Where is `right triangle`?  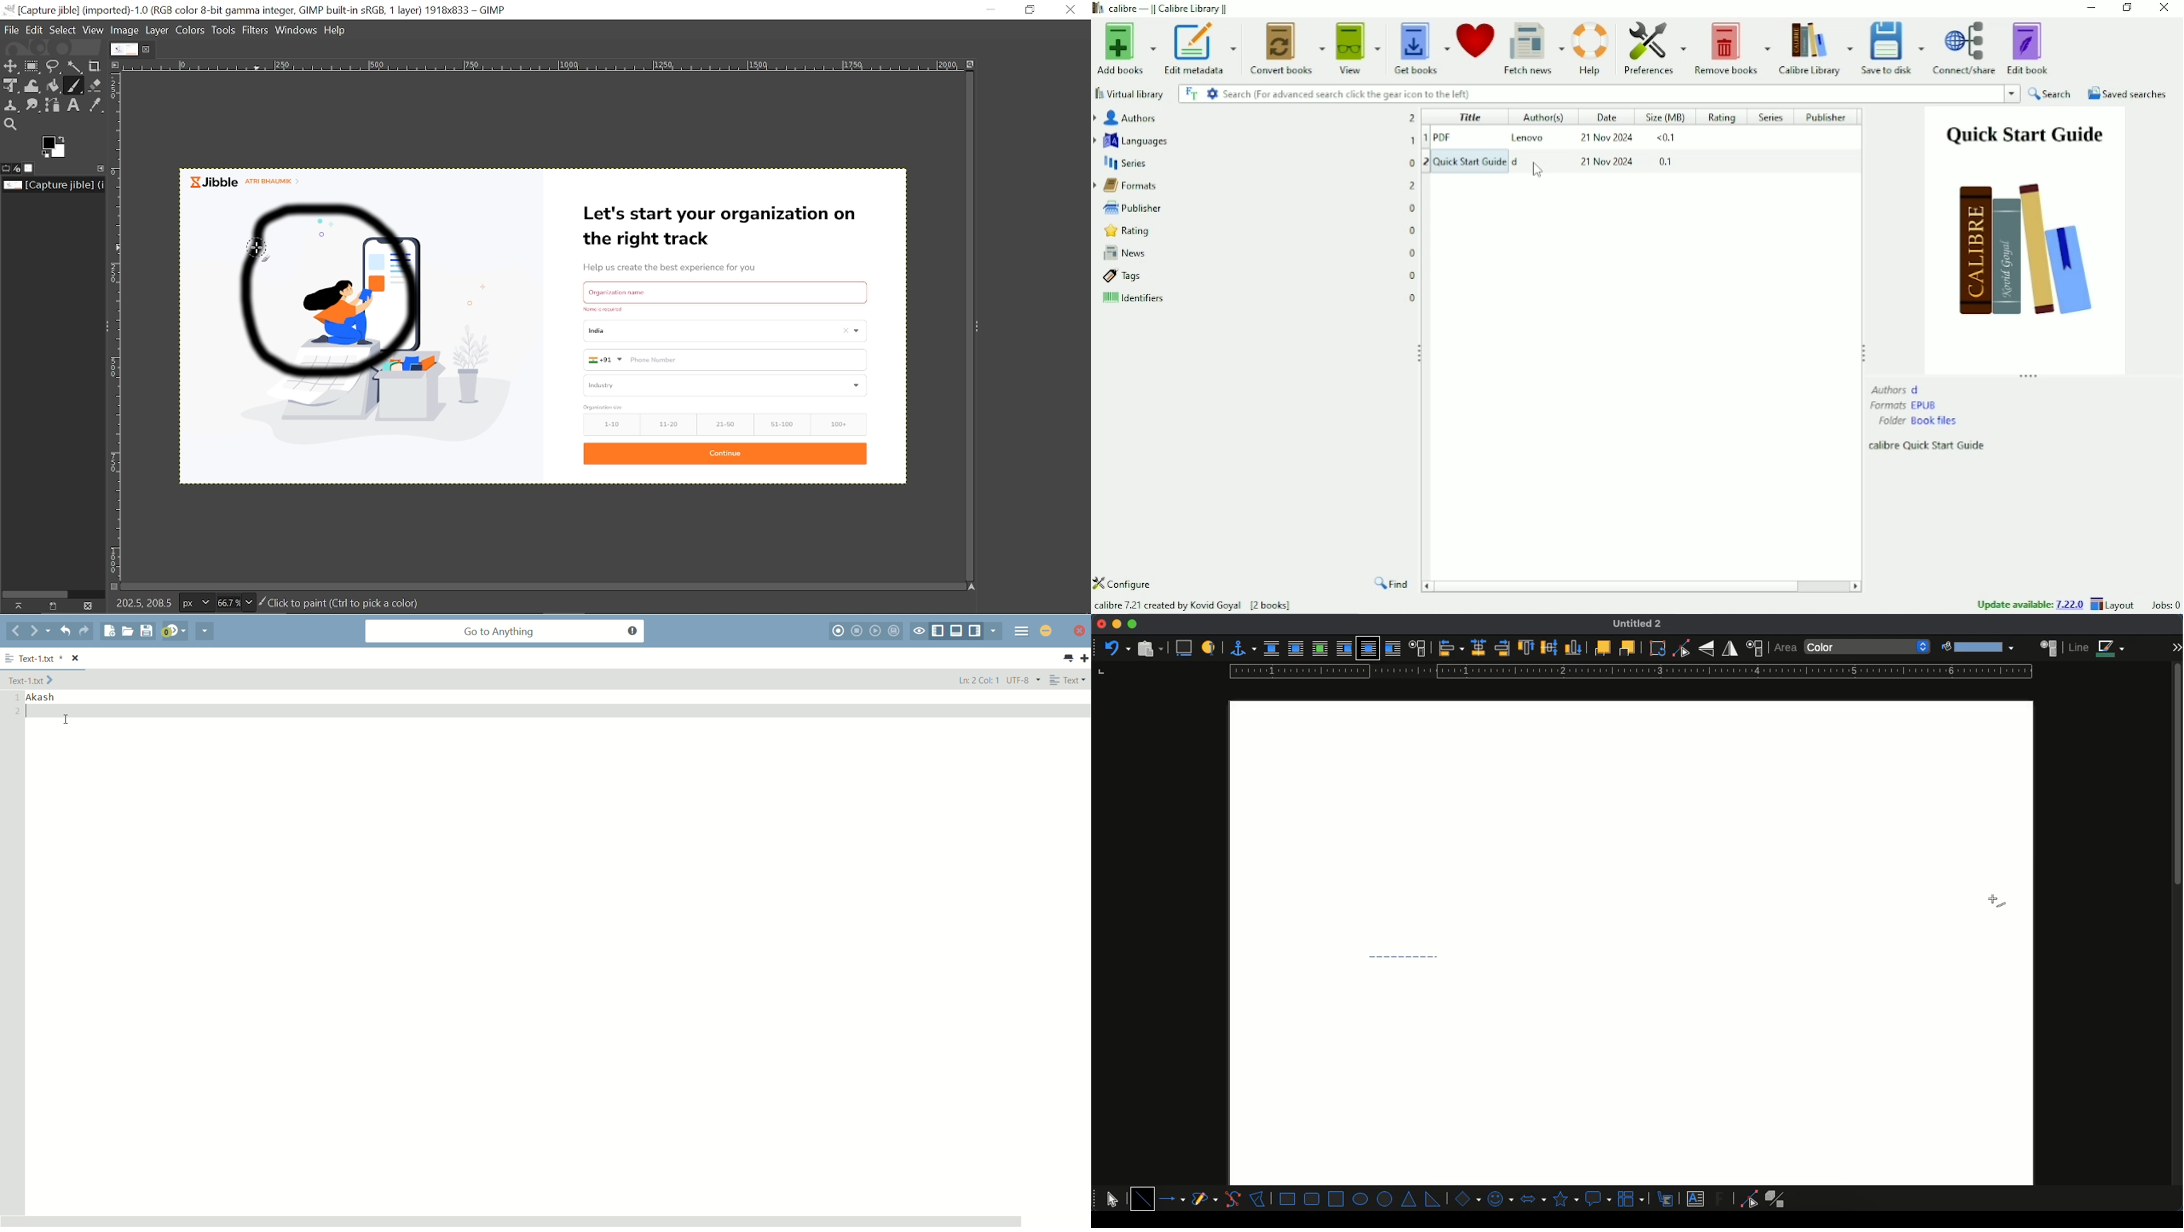 right triangle is located at coordinates (1432, 1199).